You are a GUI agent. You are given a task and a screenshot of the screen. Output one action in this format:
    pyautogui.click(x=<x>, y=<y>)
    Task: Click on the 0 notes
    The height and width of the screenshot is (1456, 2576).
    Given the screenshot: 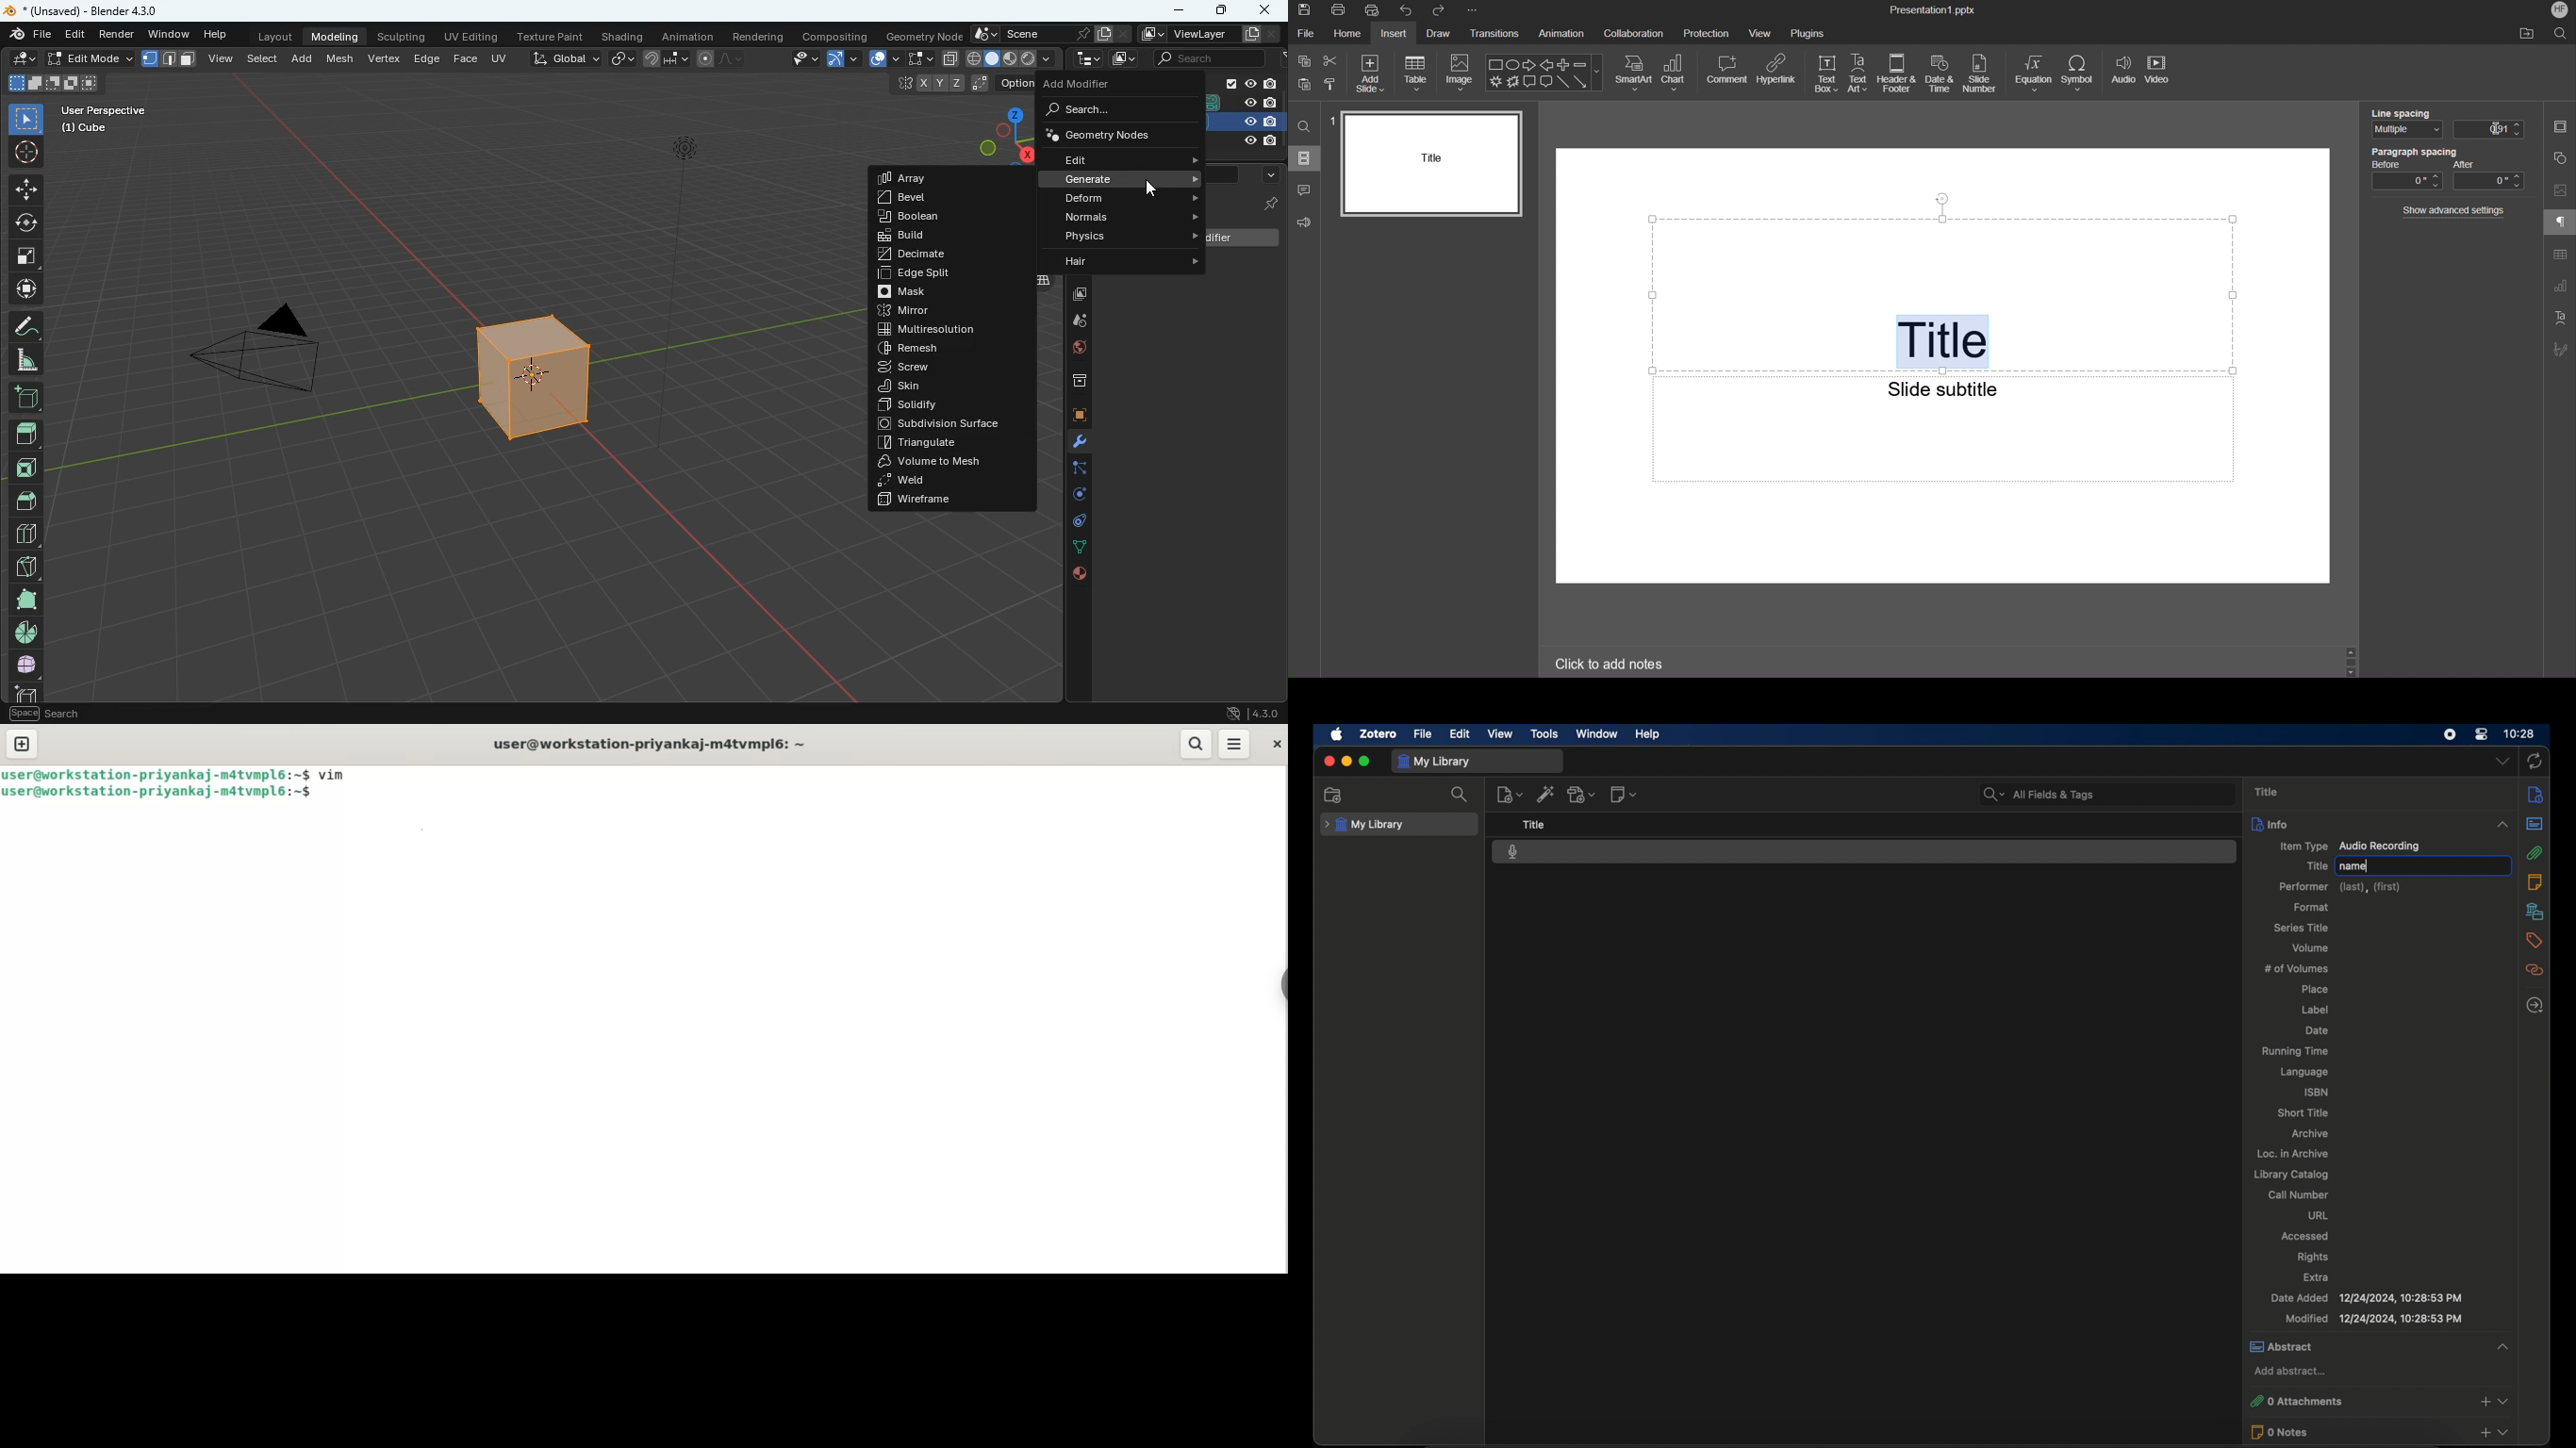 What is the action you would take?
    pyautogui.click(x=2382, y=1432)
    